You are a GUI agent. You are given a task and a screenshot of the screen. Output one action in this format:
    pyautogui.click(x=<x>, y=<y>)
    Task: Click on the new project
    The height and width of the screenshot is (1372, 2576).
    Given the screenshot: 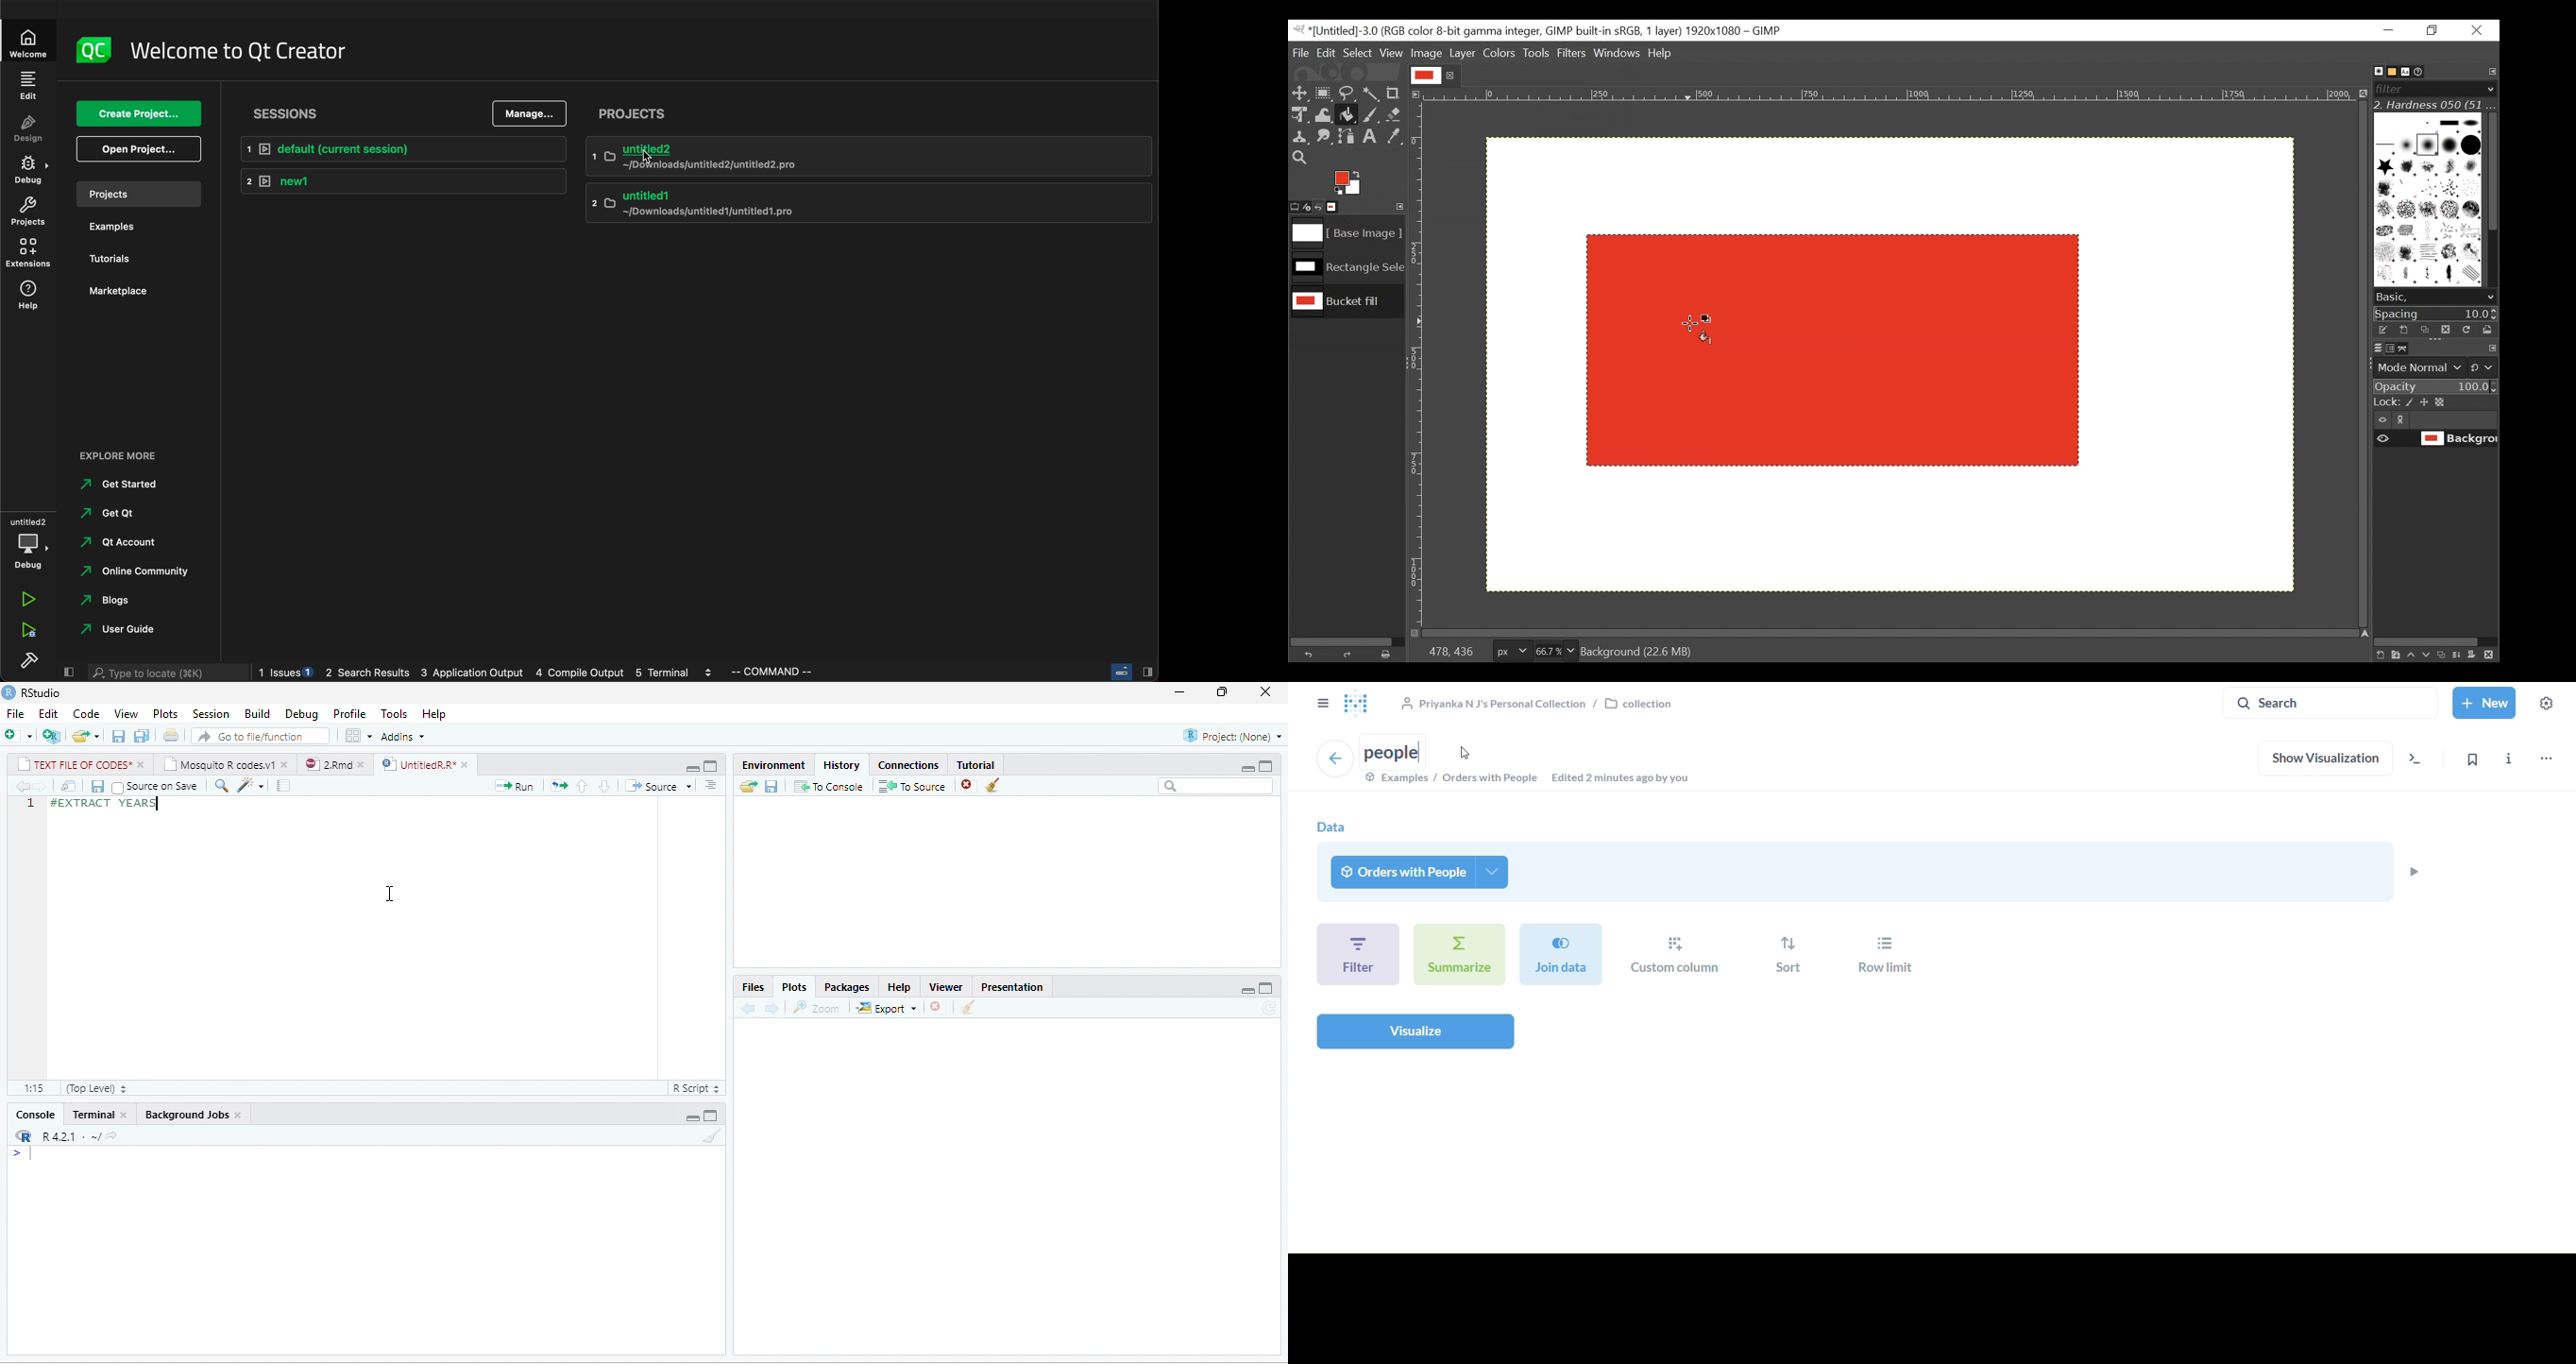 What is the action you would take?
    pyautogui.click(x=52, y=736)
    